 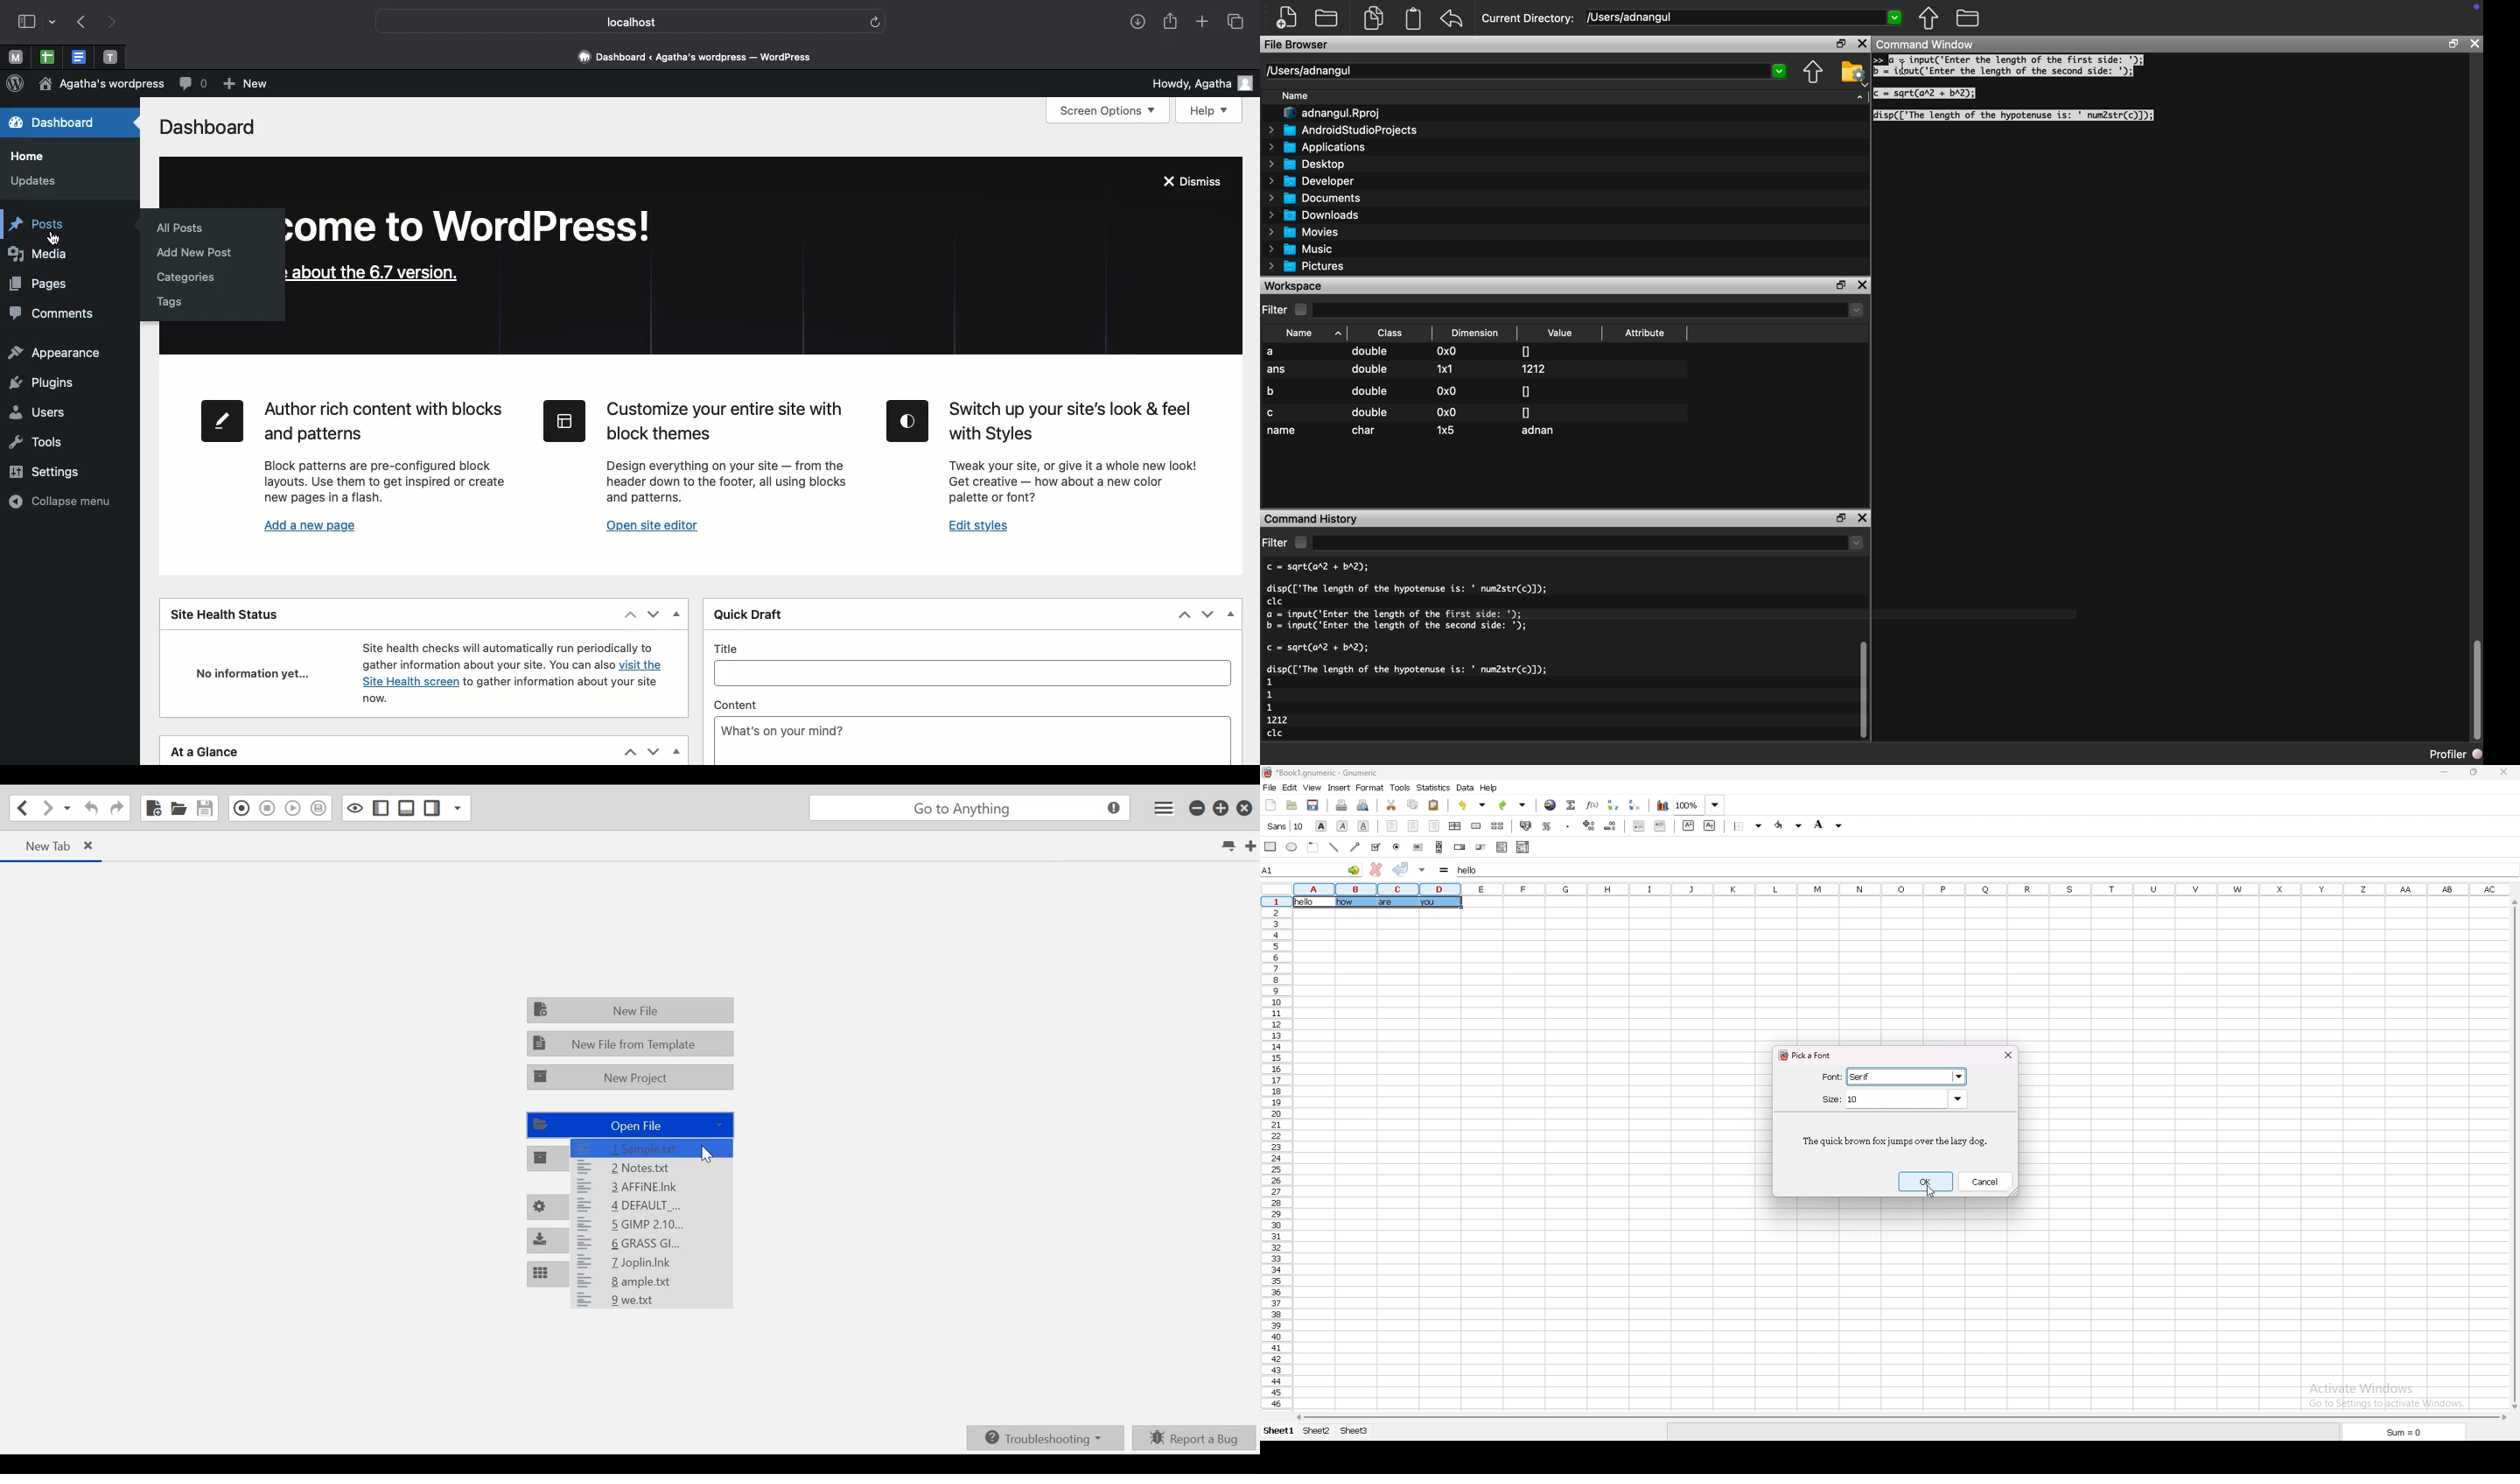 I want to click on a = input('Enter the length of the first side: ');
= ijoutC Enter the length of the second side: ');

= sqrt(ar2 + bA2);

isp(['The length of the hypotenuse is: ' num2str(c)]);, so click(x=2046, y=93).